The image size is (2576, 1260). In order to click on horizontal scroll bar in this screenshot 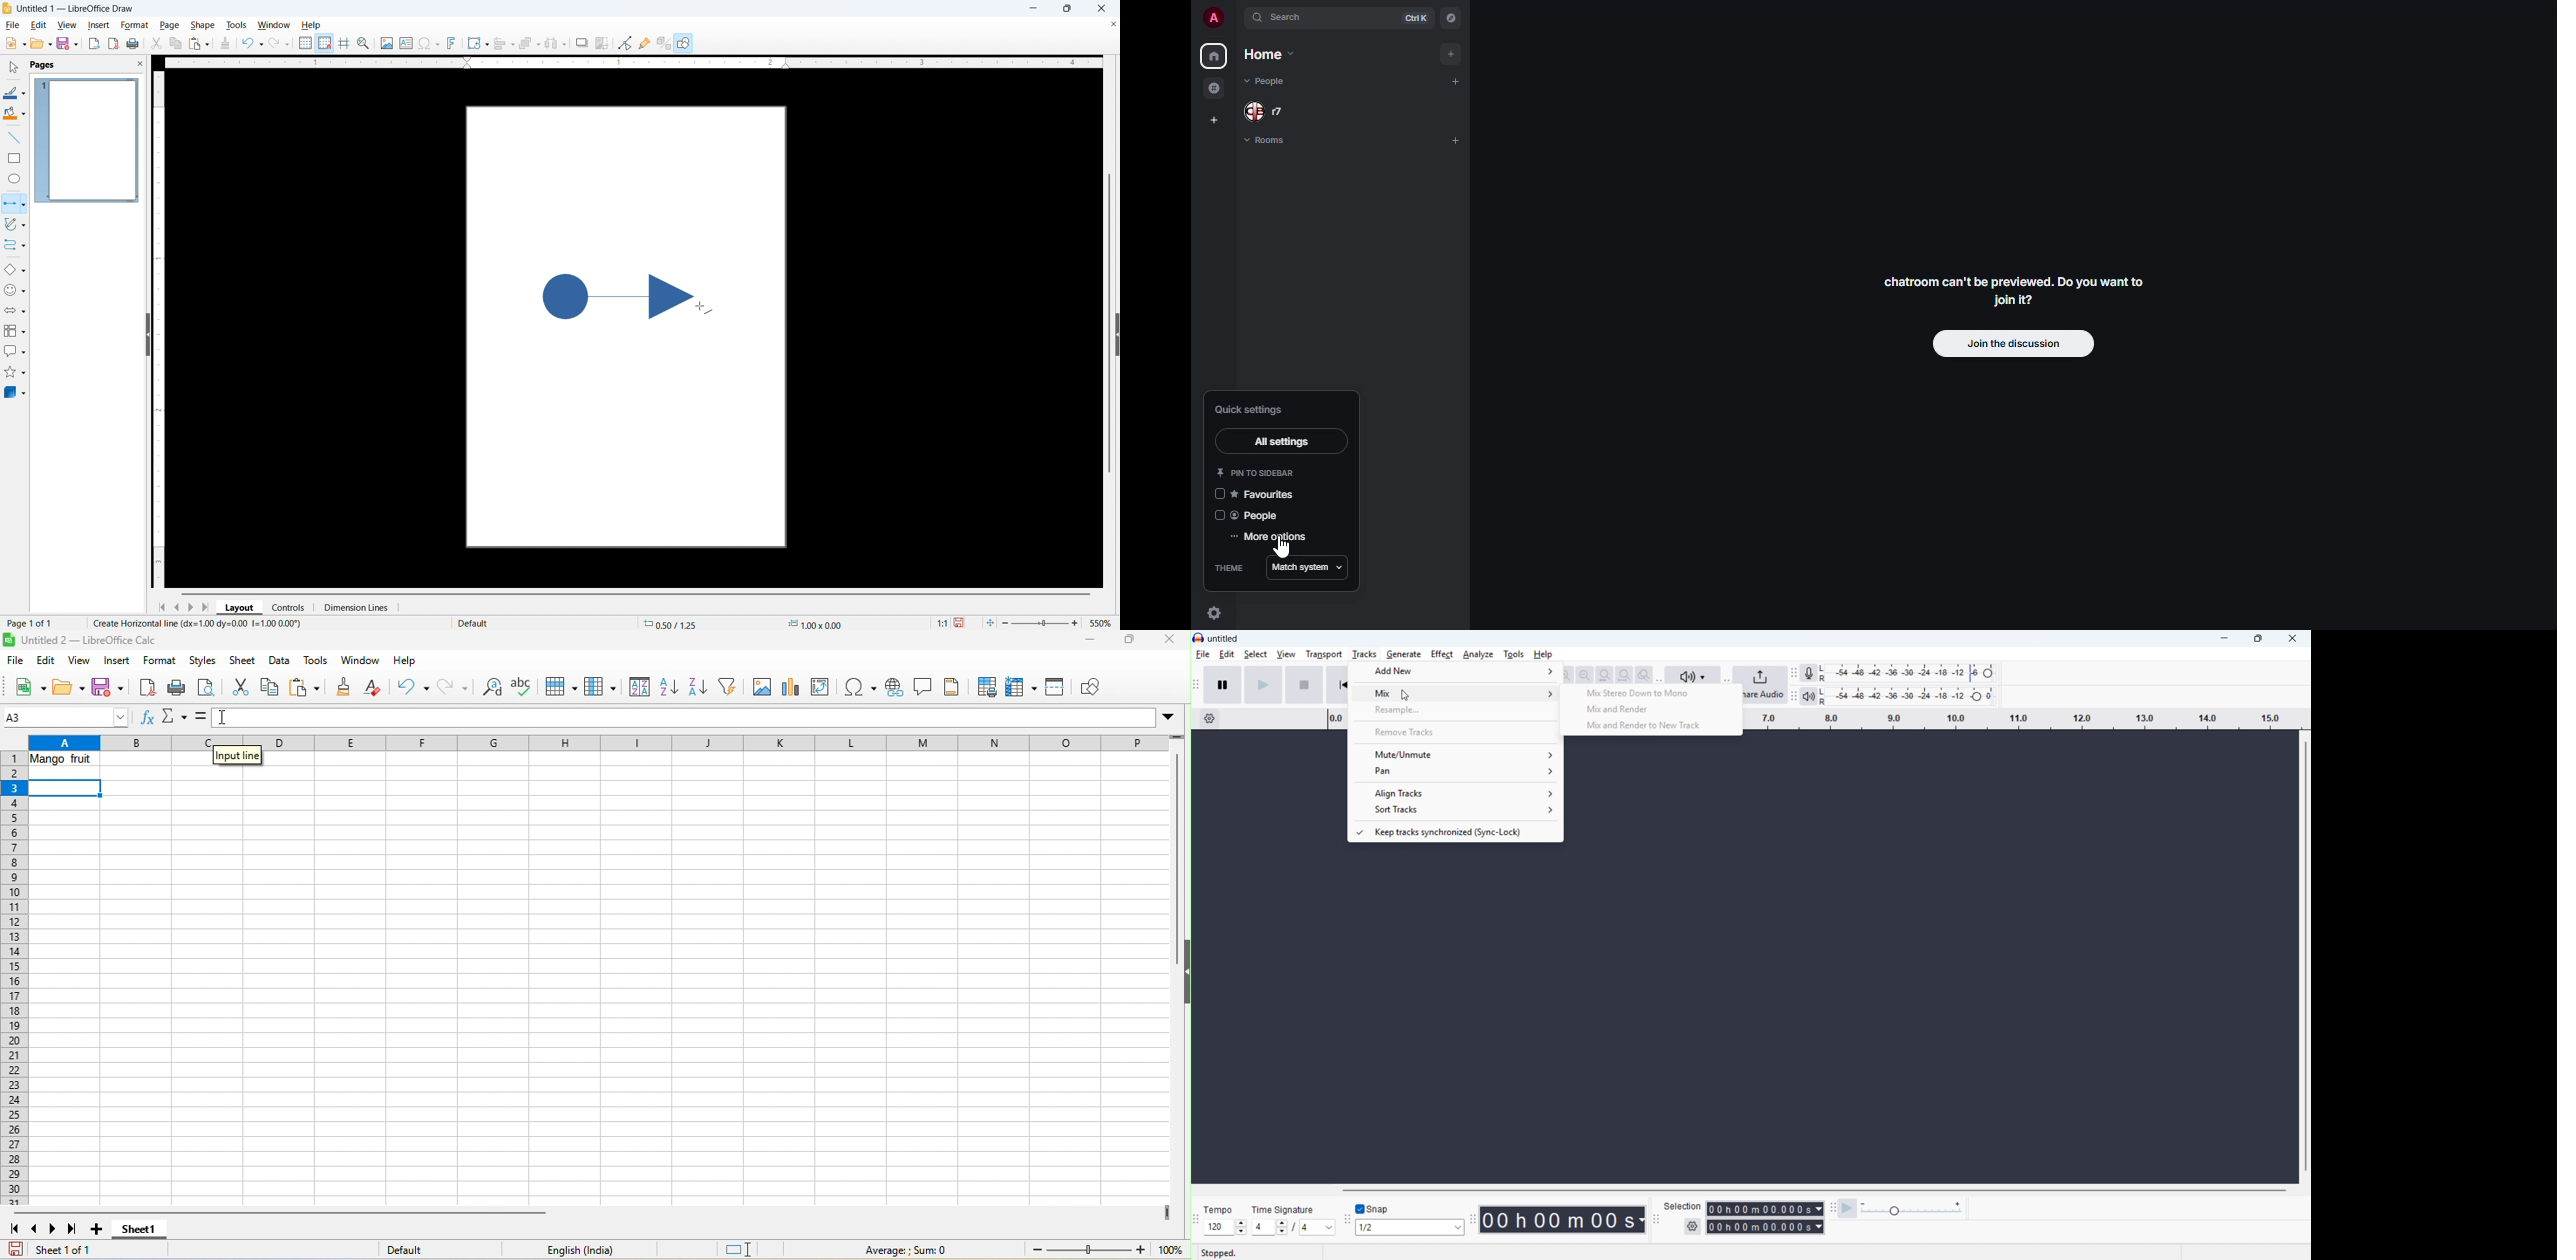, I will do `click(274, 1212)`.